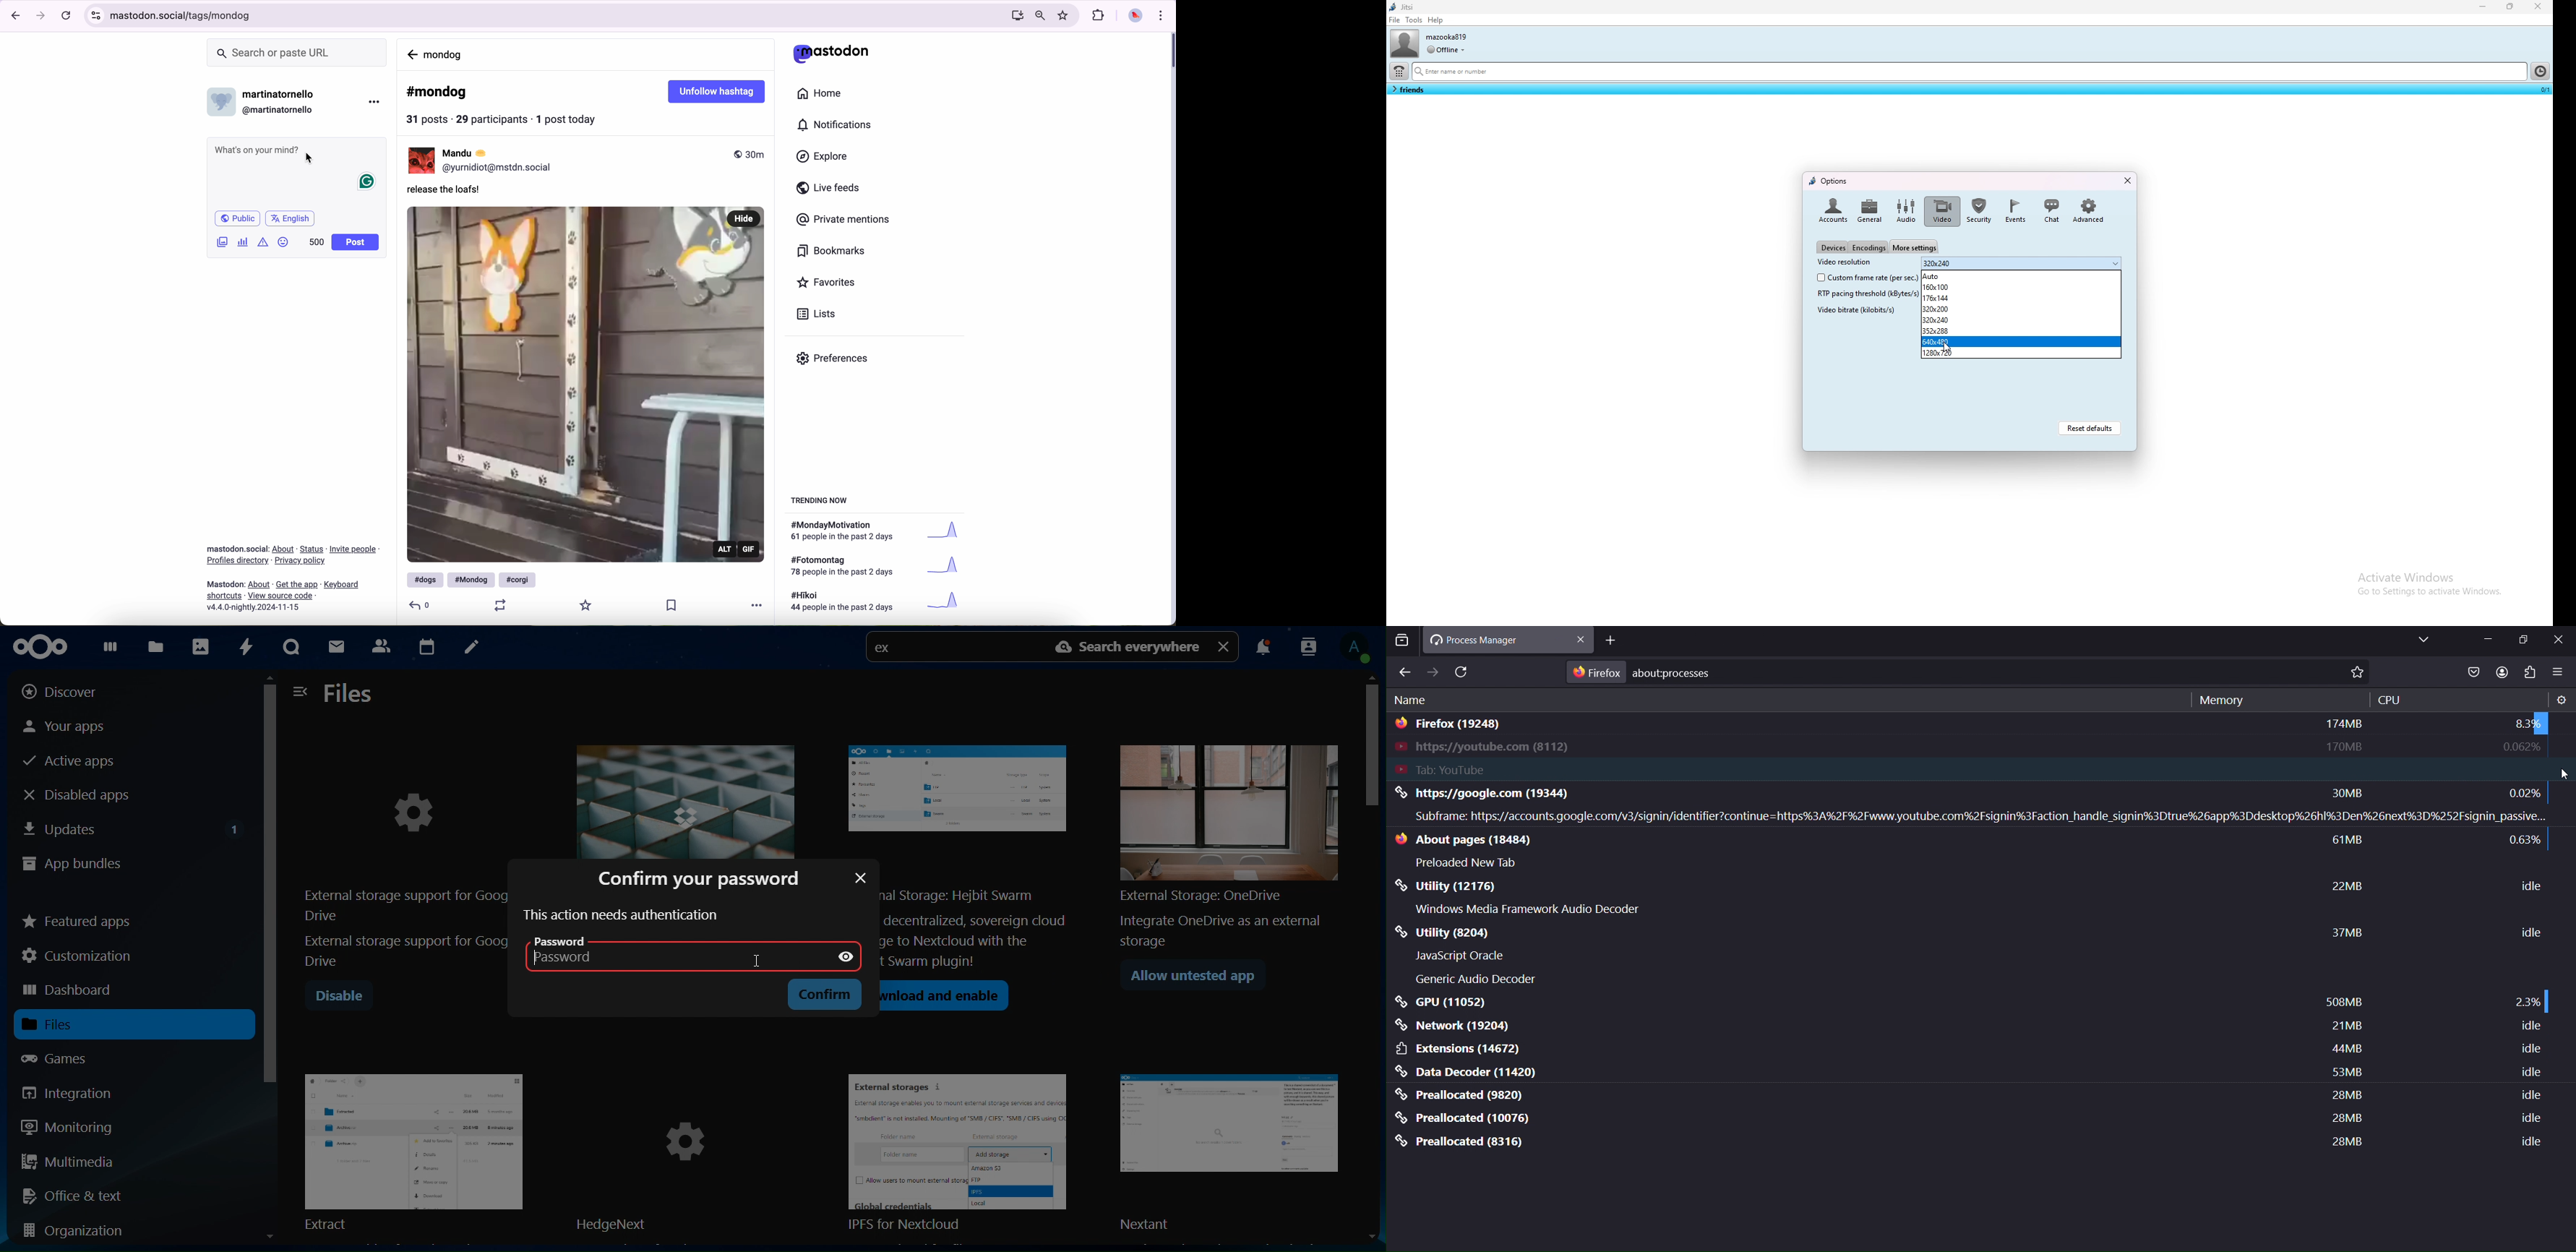  Describe the element at coordinates (828, 994) in the screenshot. I see `confirm` at that location.